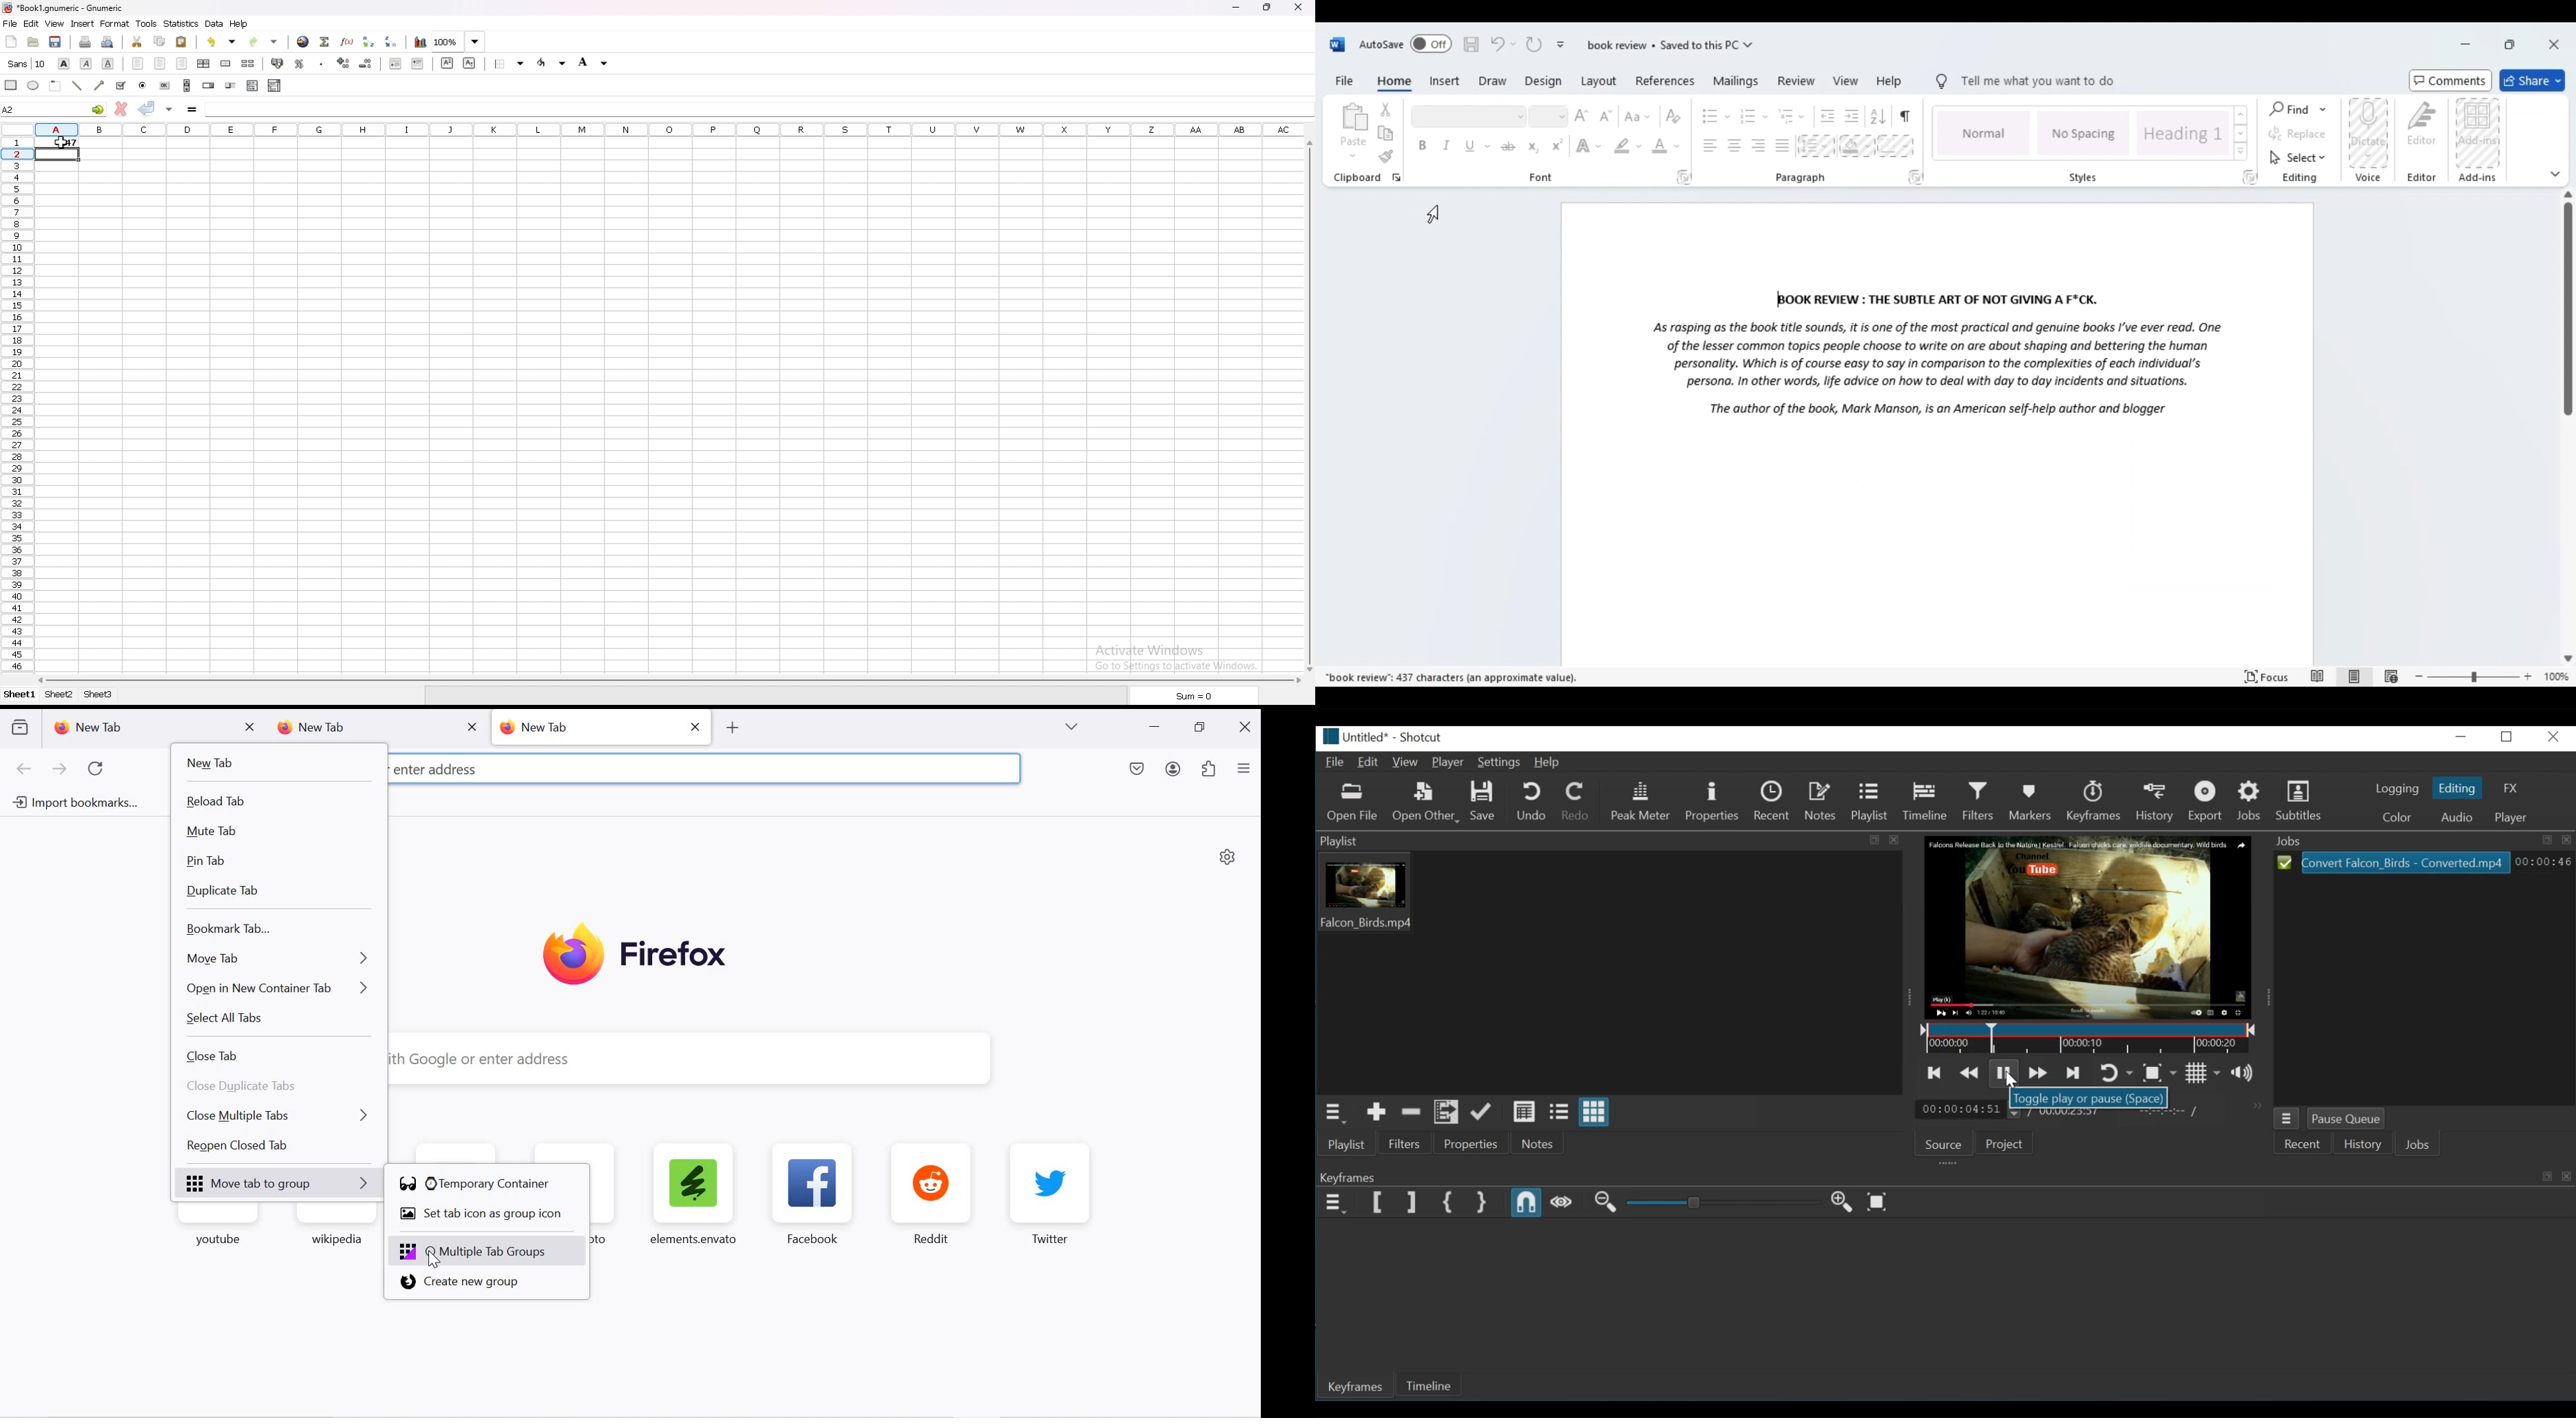 This screenshot has height=1428, width=2576. Describe the element at coordinates (2114, 1073) in the screenshot. I see `Toggle player loop` at that location.